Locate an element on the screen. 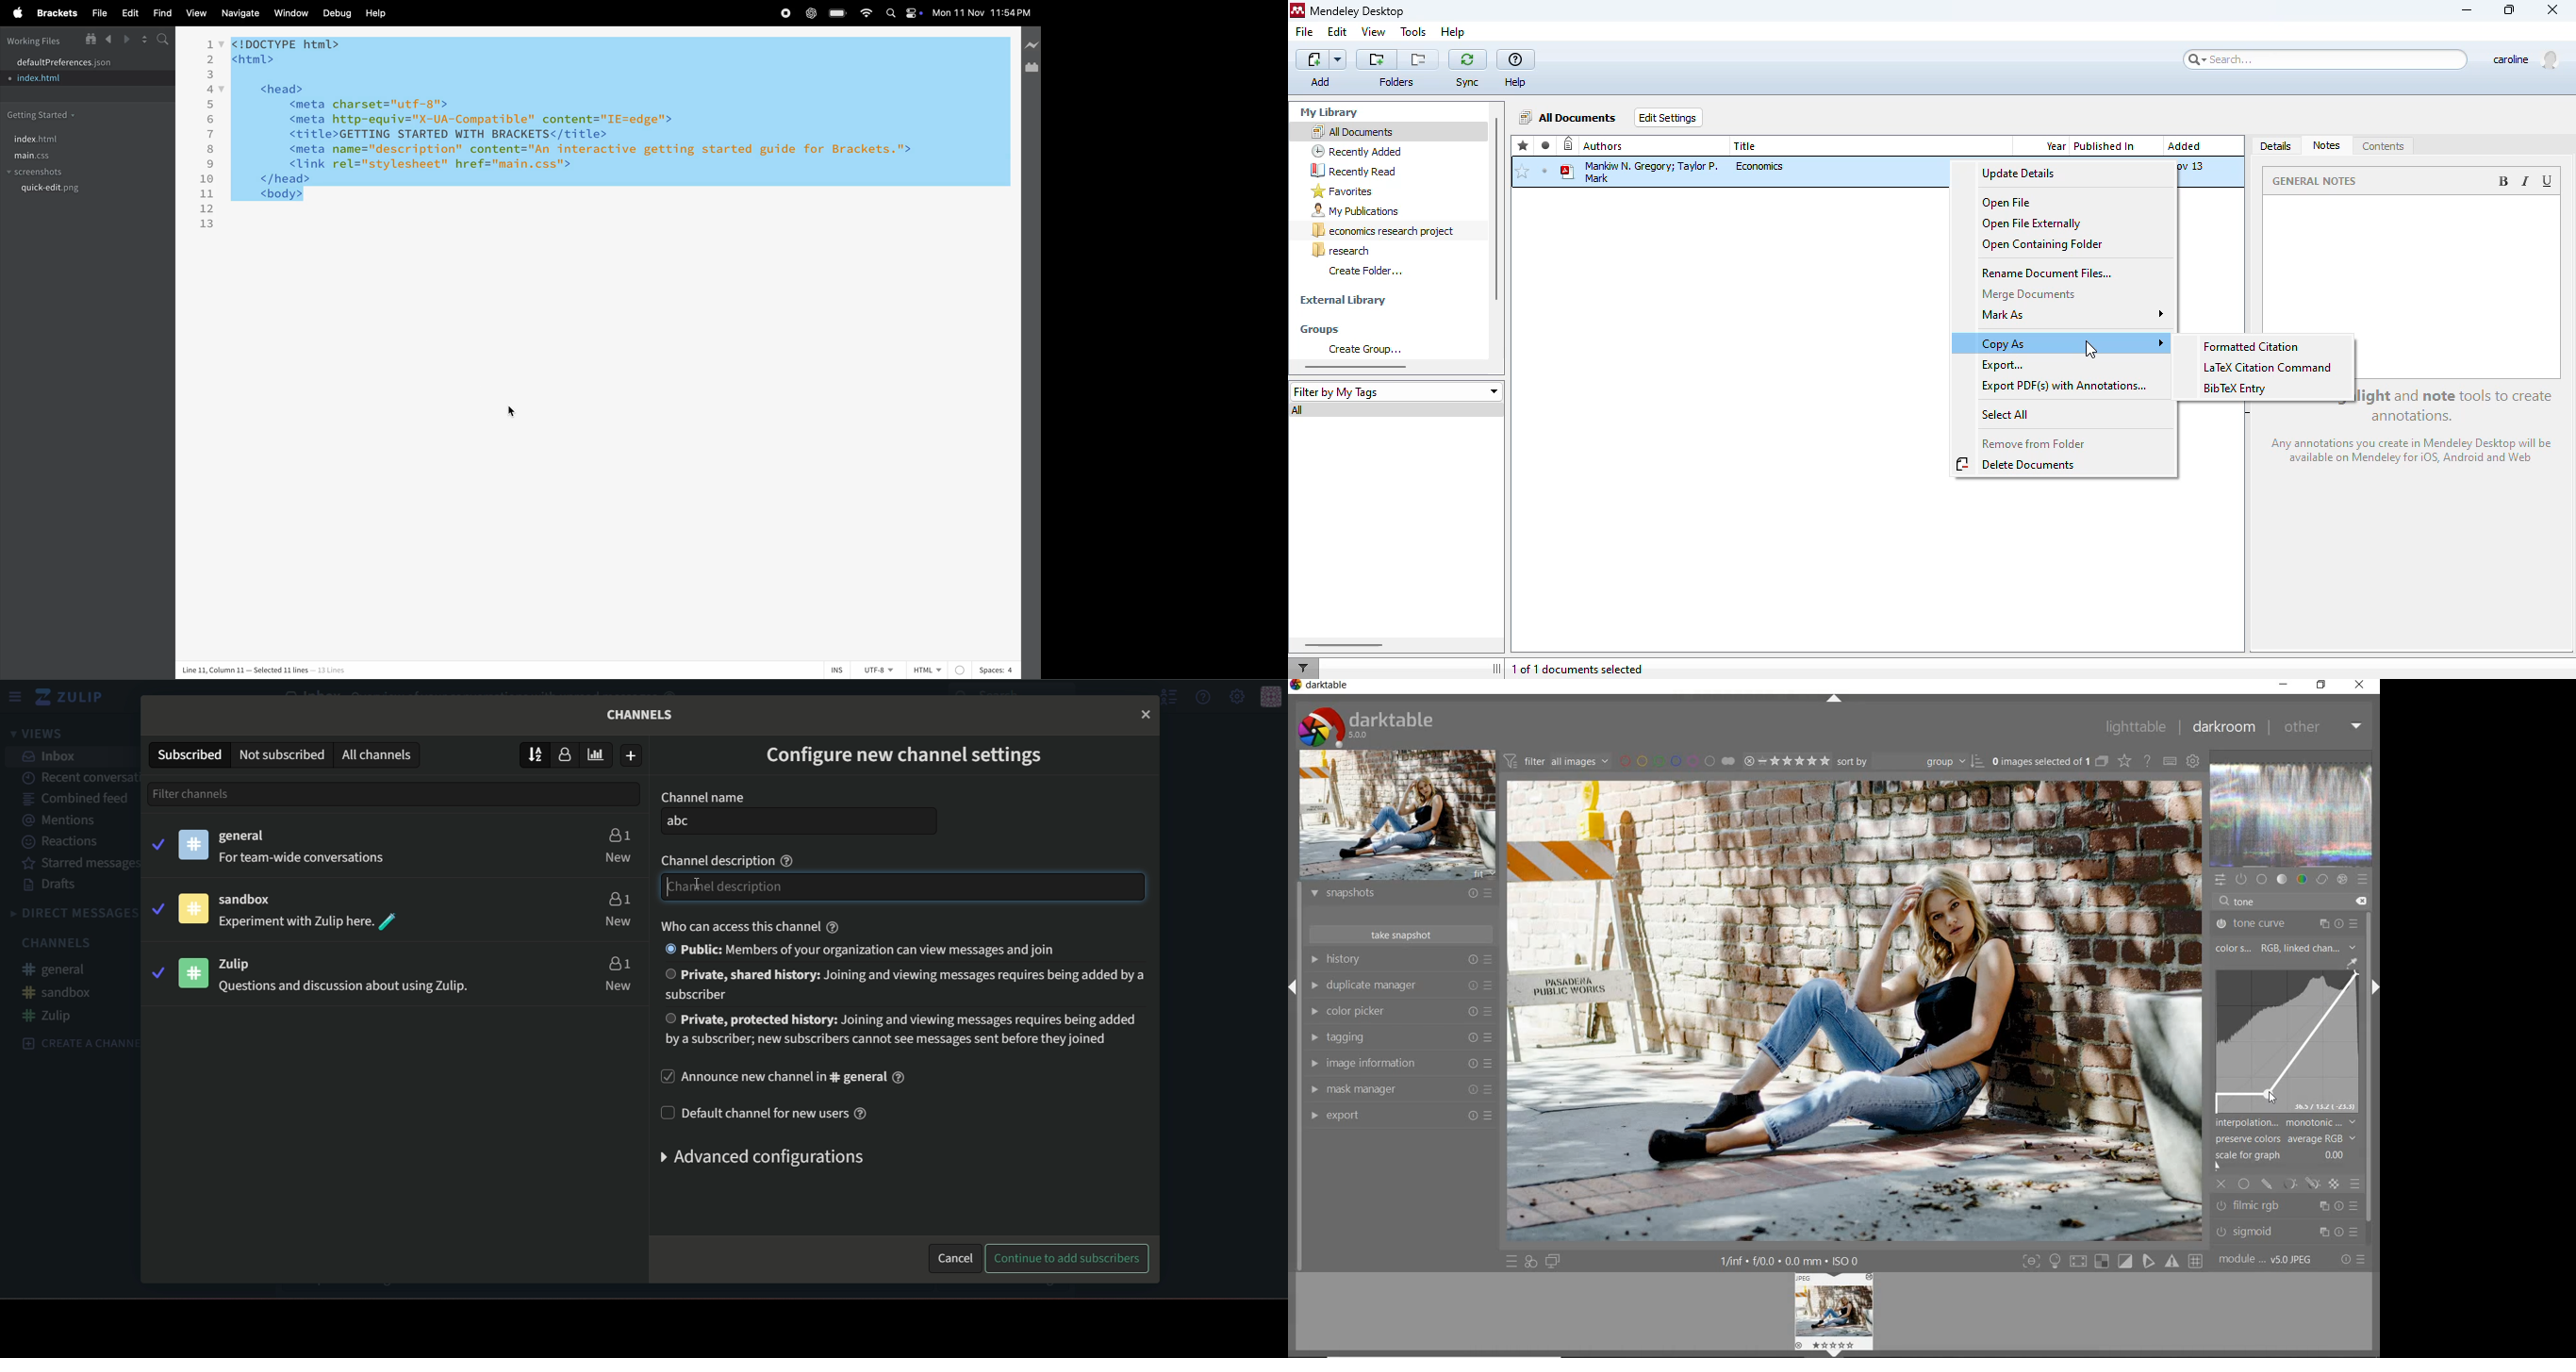 This screenshot has height=1372, width=2576. lighttable is located at coordinates (2135, 729).